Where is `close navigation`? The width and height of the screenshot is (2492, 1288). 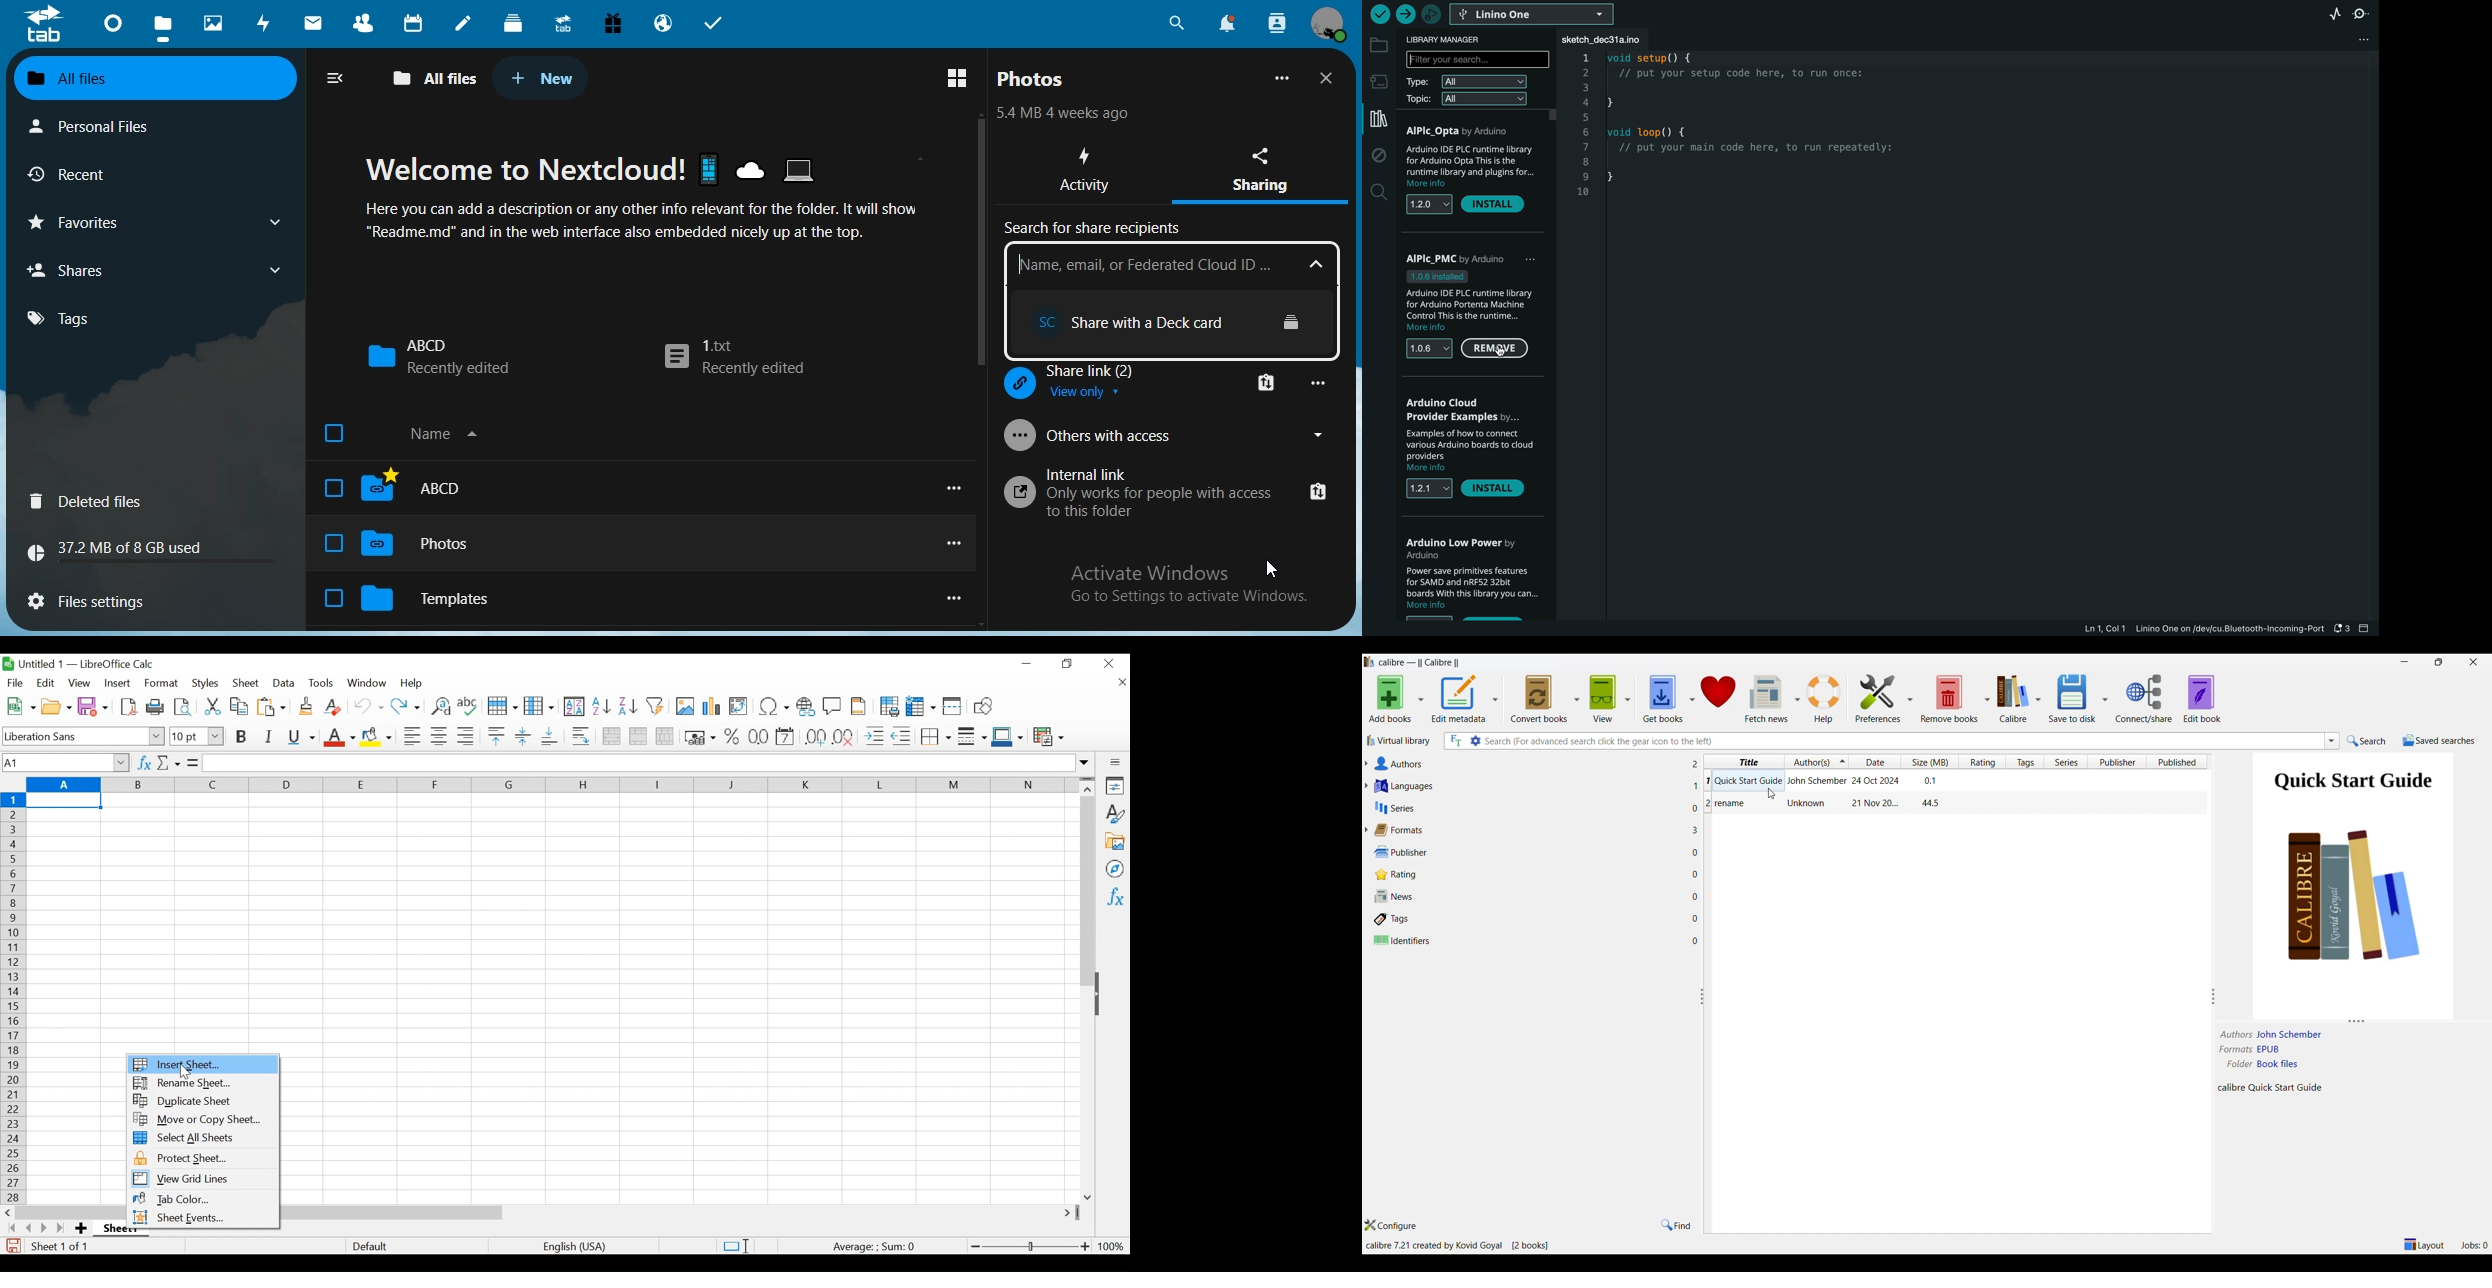 close navigation is located at coordinates (340, 78).